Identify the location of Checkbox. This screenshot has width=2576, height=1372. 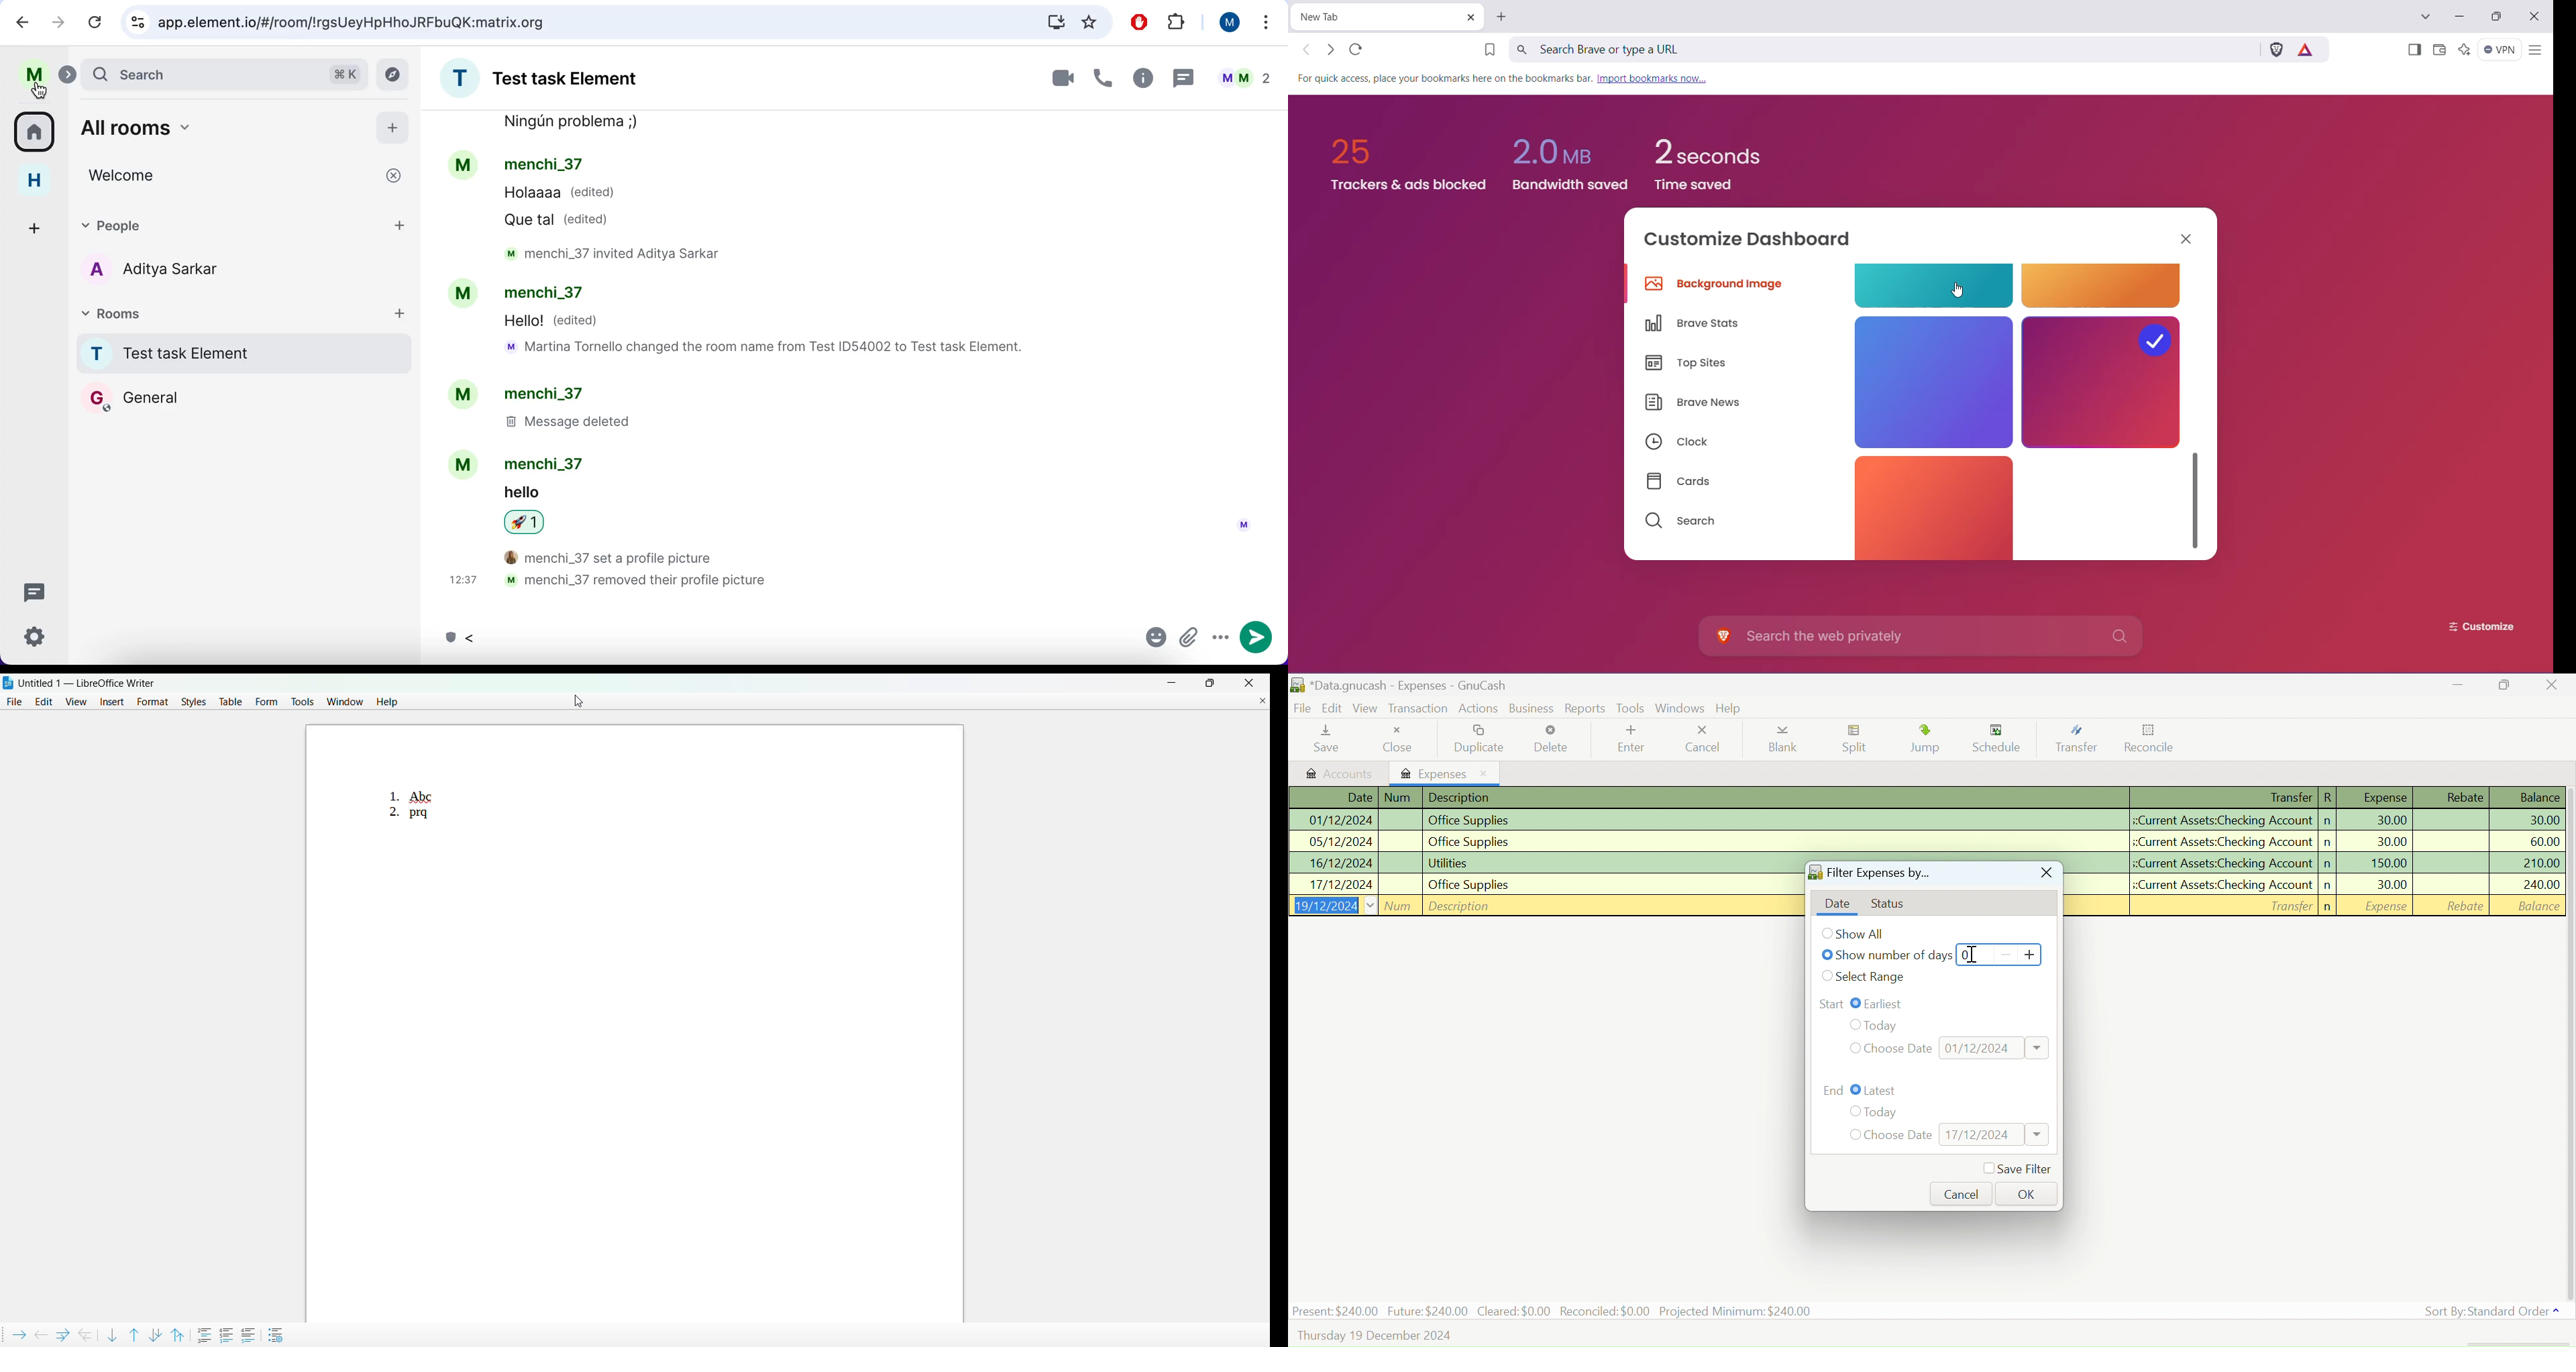
(1827, 933).